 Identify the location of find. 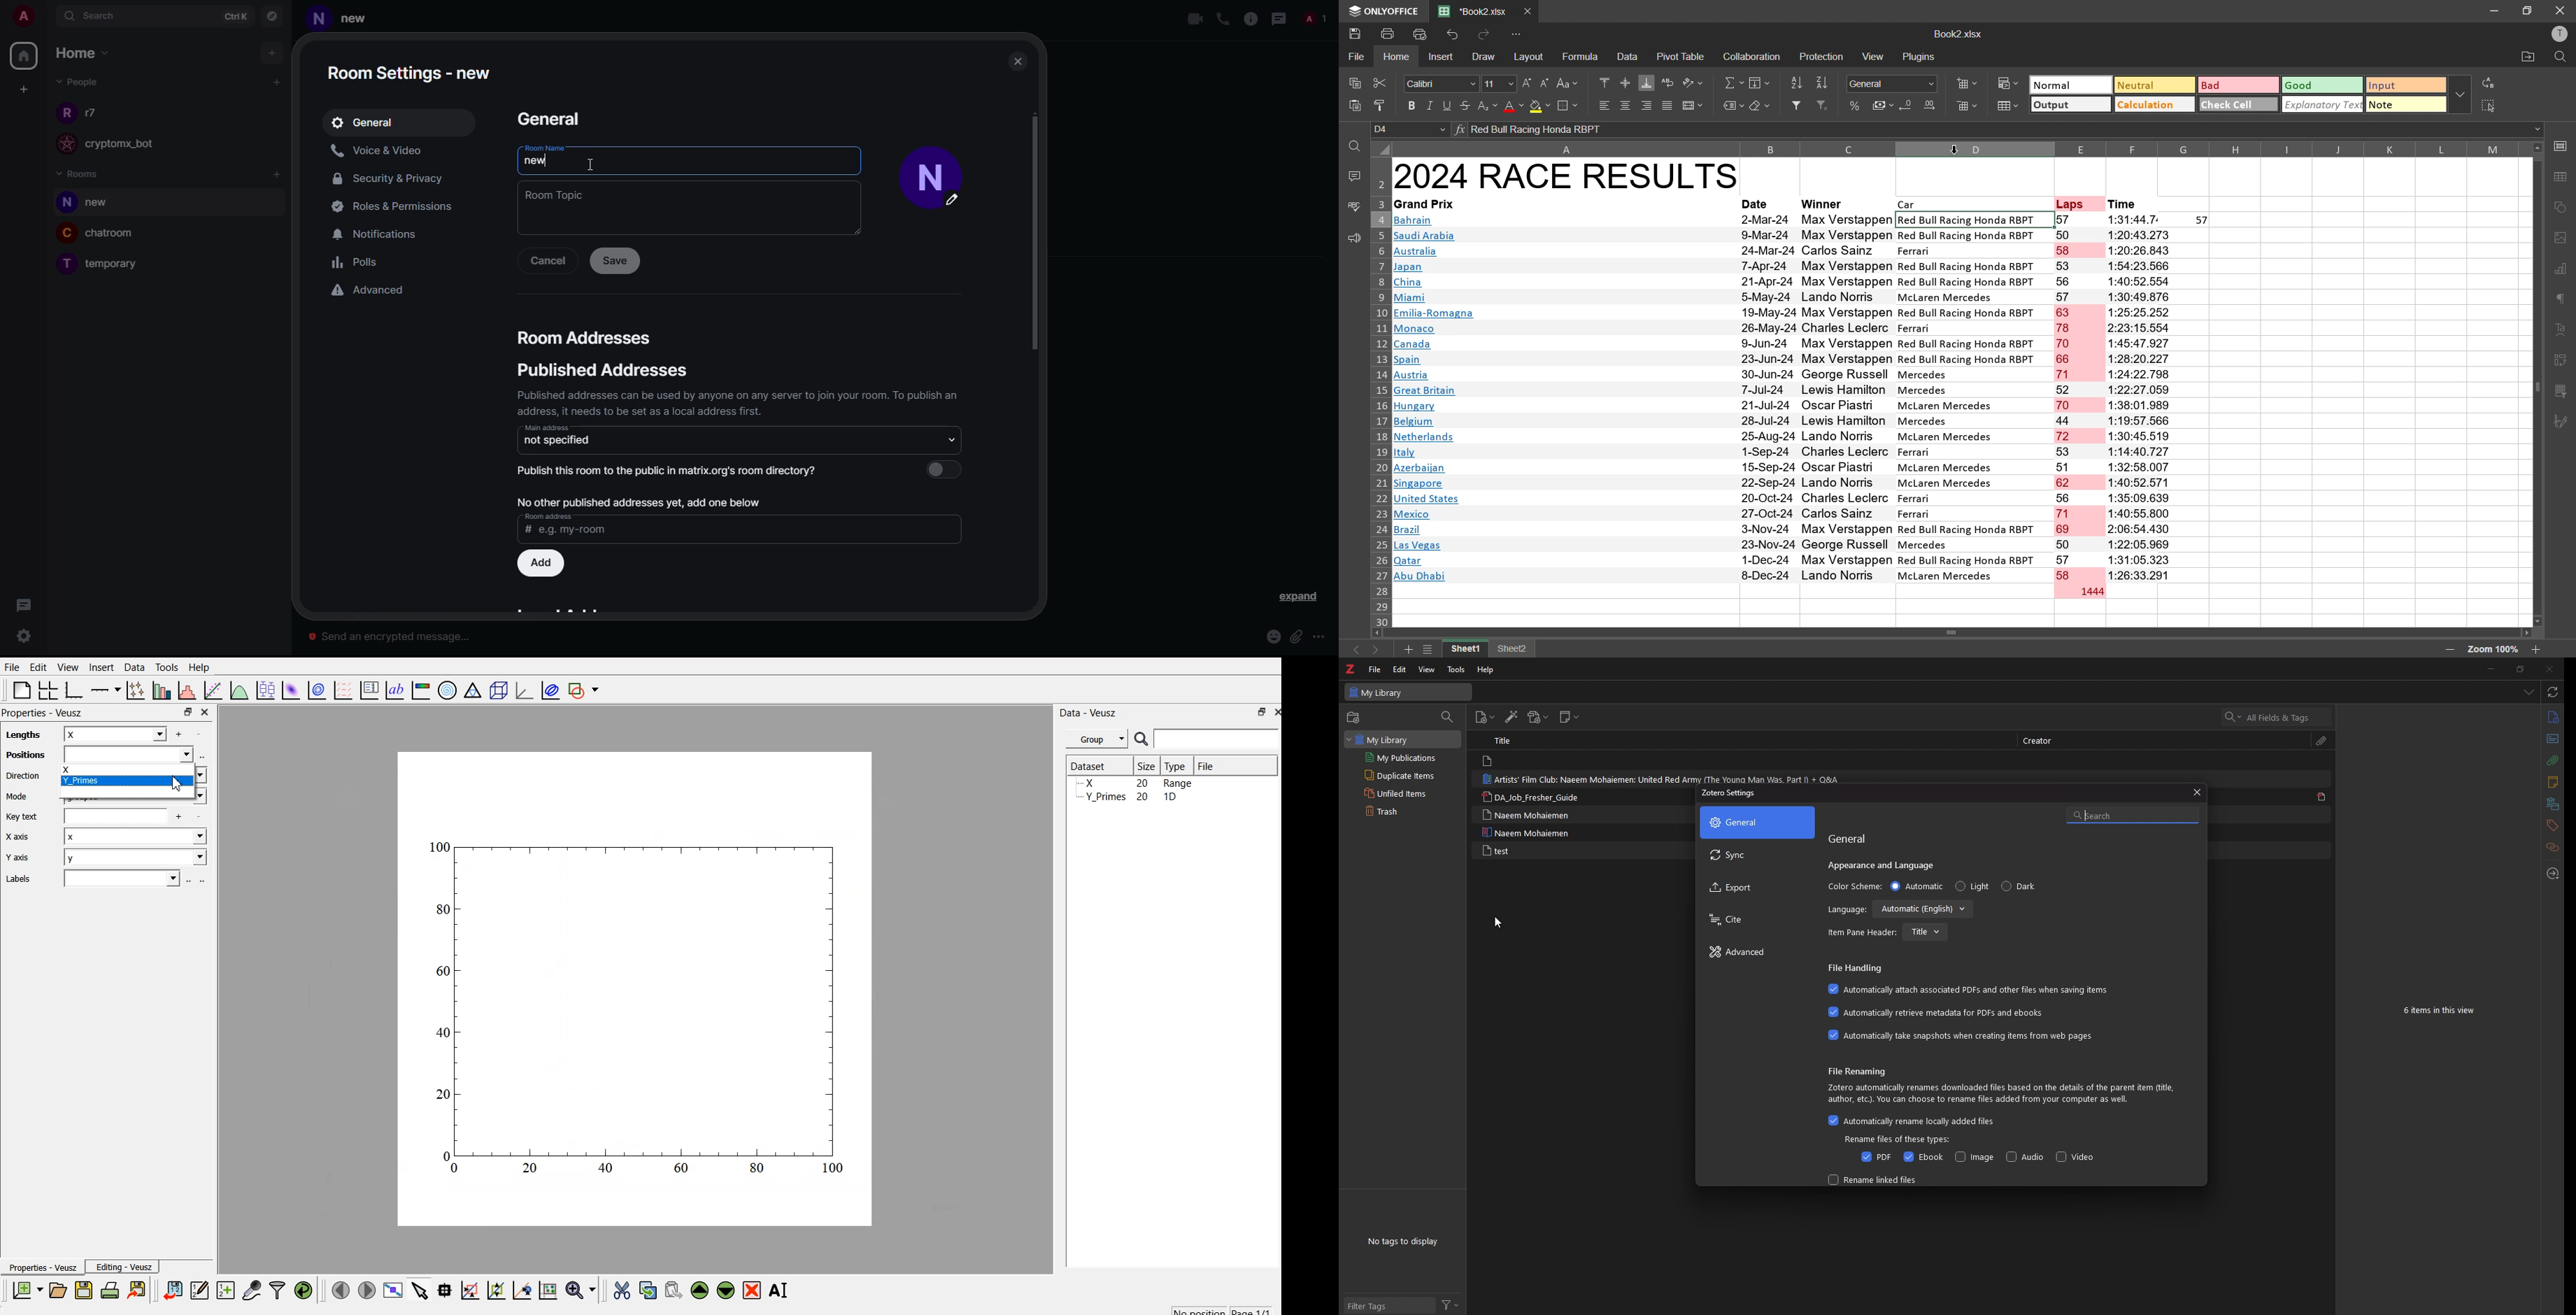
(2560, 57).